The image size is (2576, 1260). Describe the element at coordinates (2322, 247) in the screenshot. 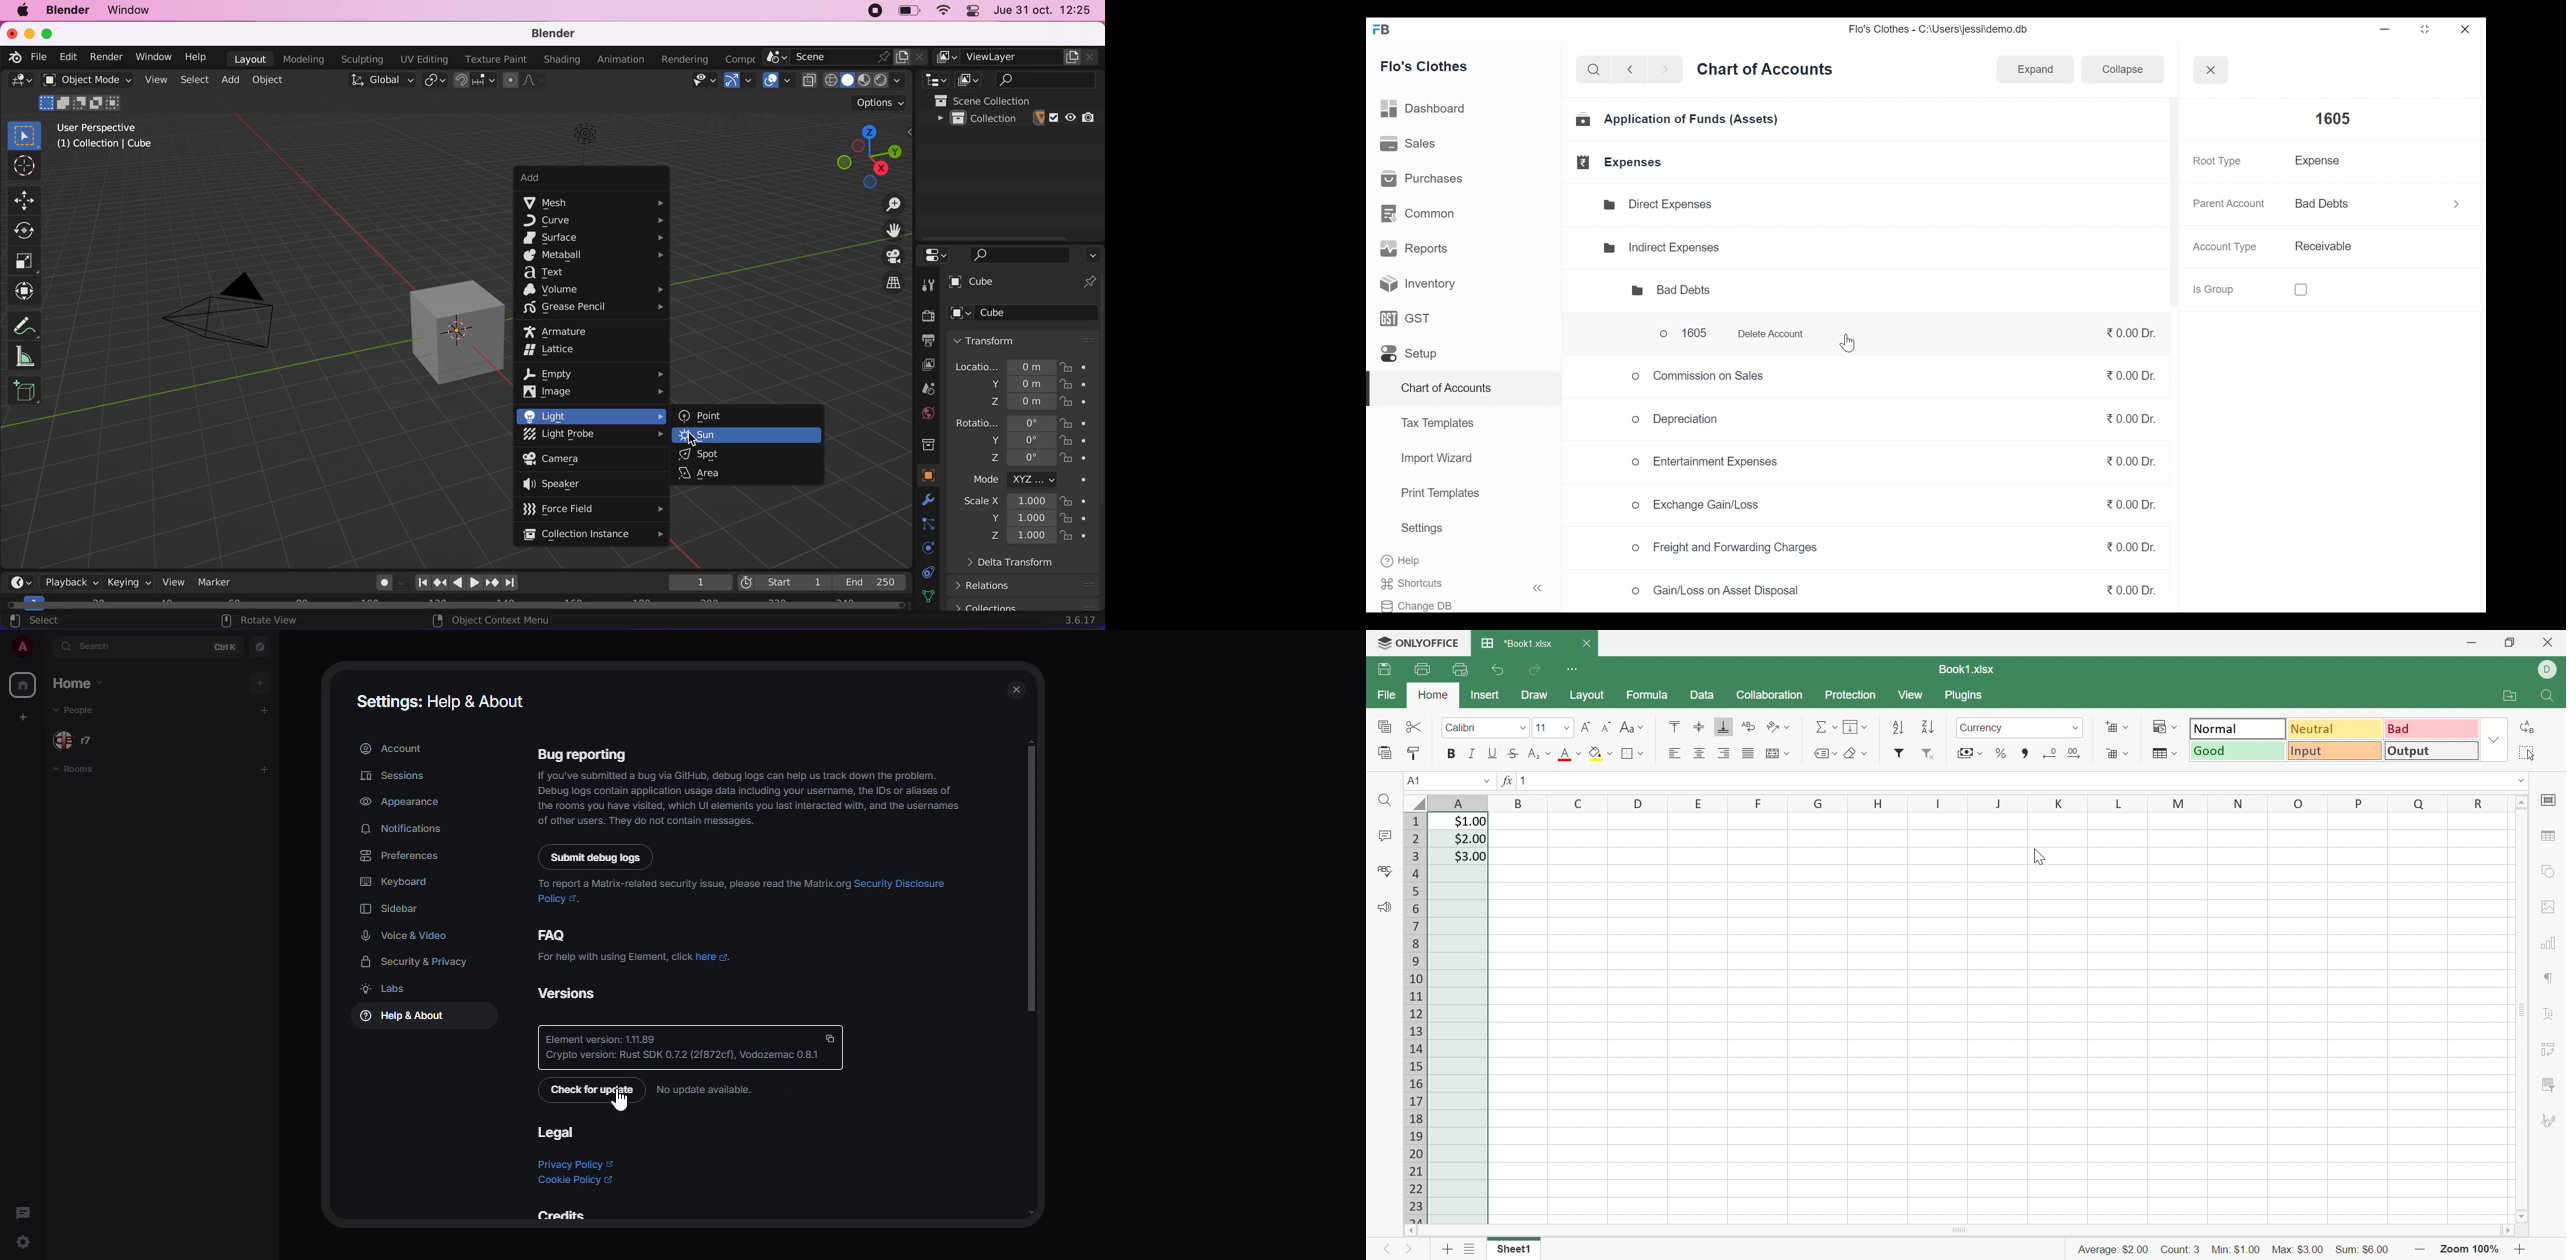

I see `Receivable` at that location.